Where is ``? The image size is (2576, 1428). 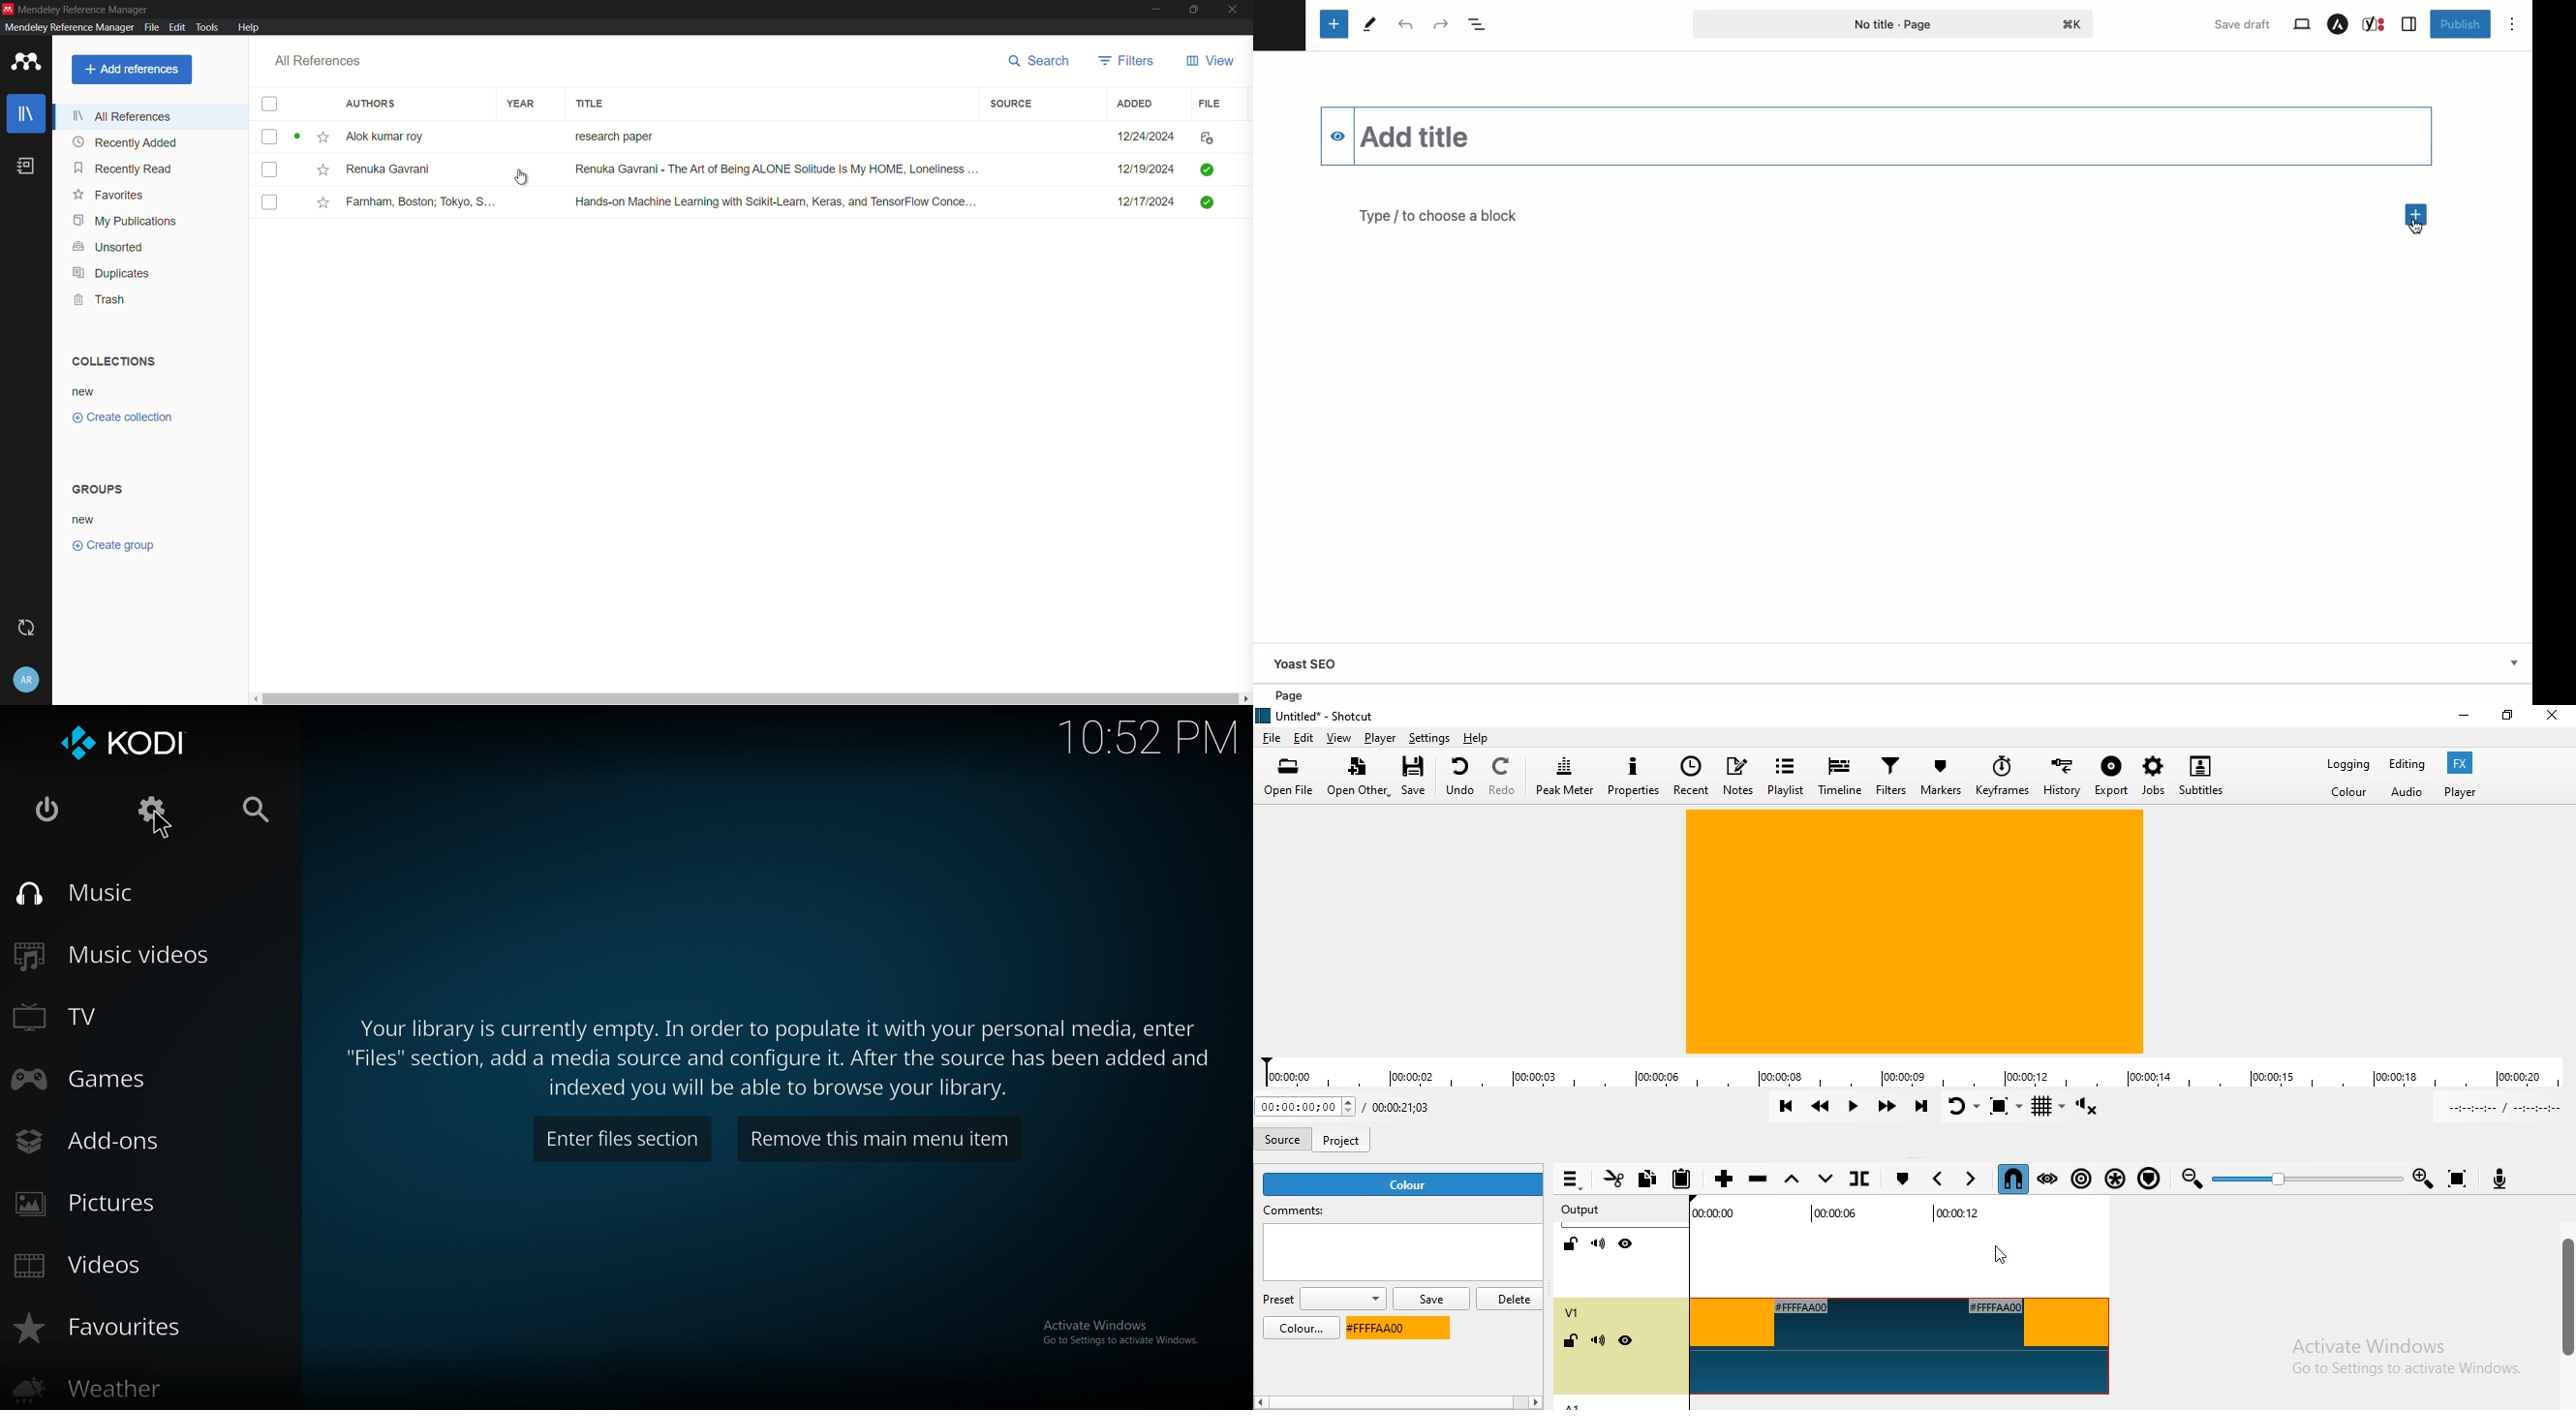
 is located at coordinates (1924, 1106).